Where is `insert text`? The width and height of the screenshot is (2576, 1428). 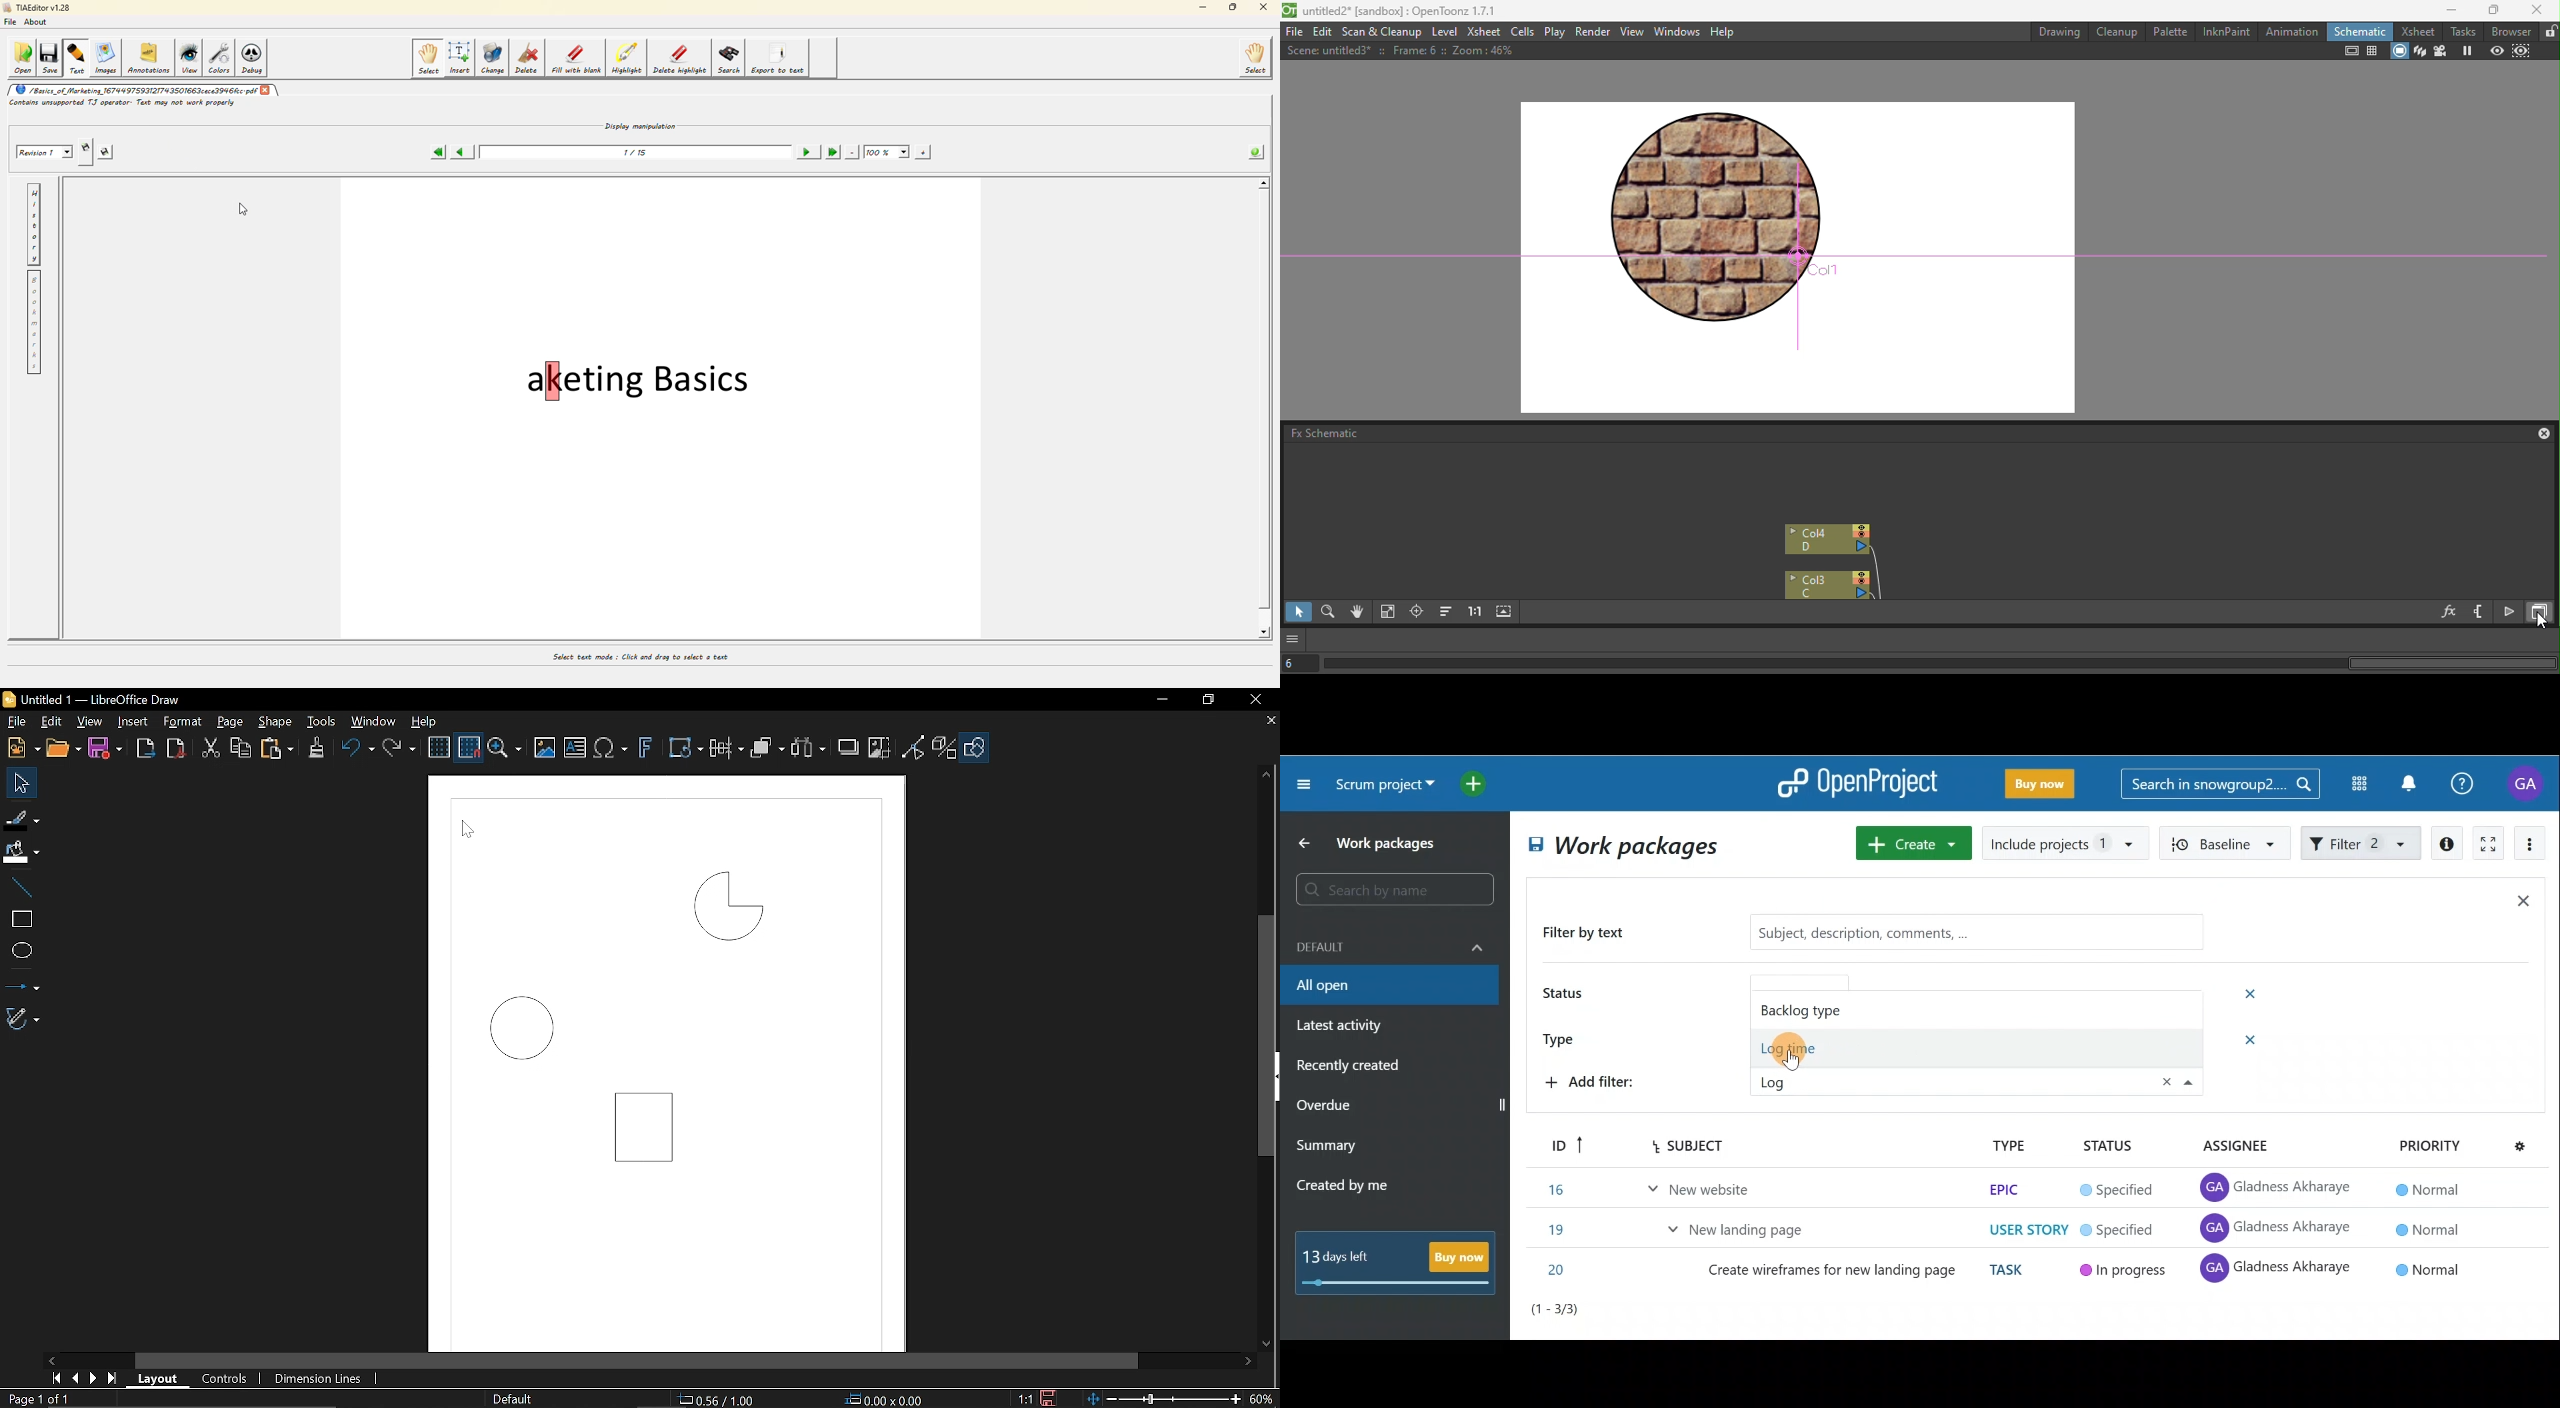
insert text is located at coordinates (575, 747).